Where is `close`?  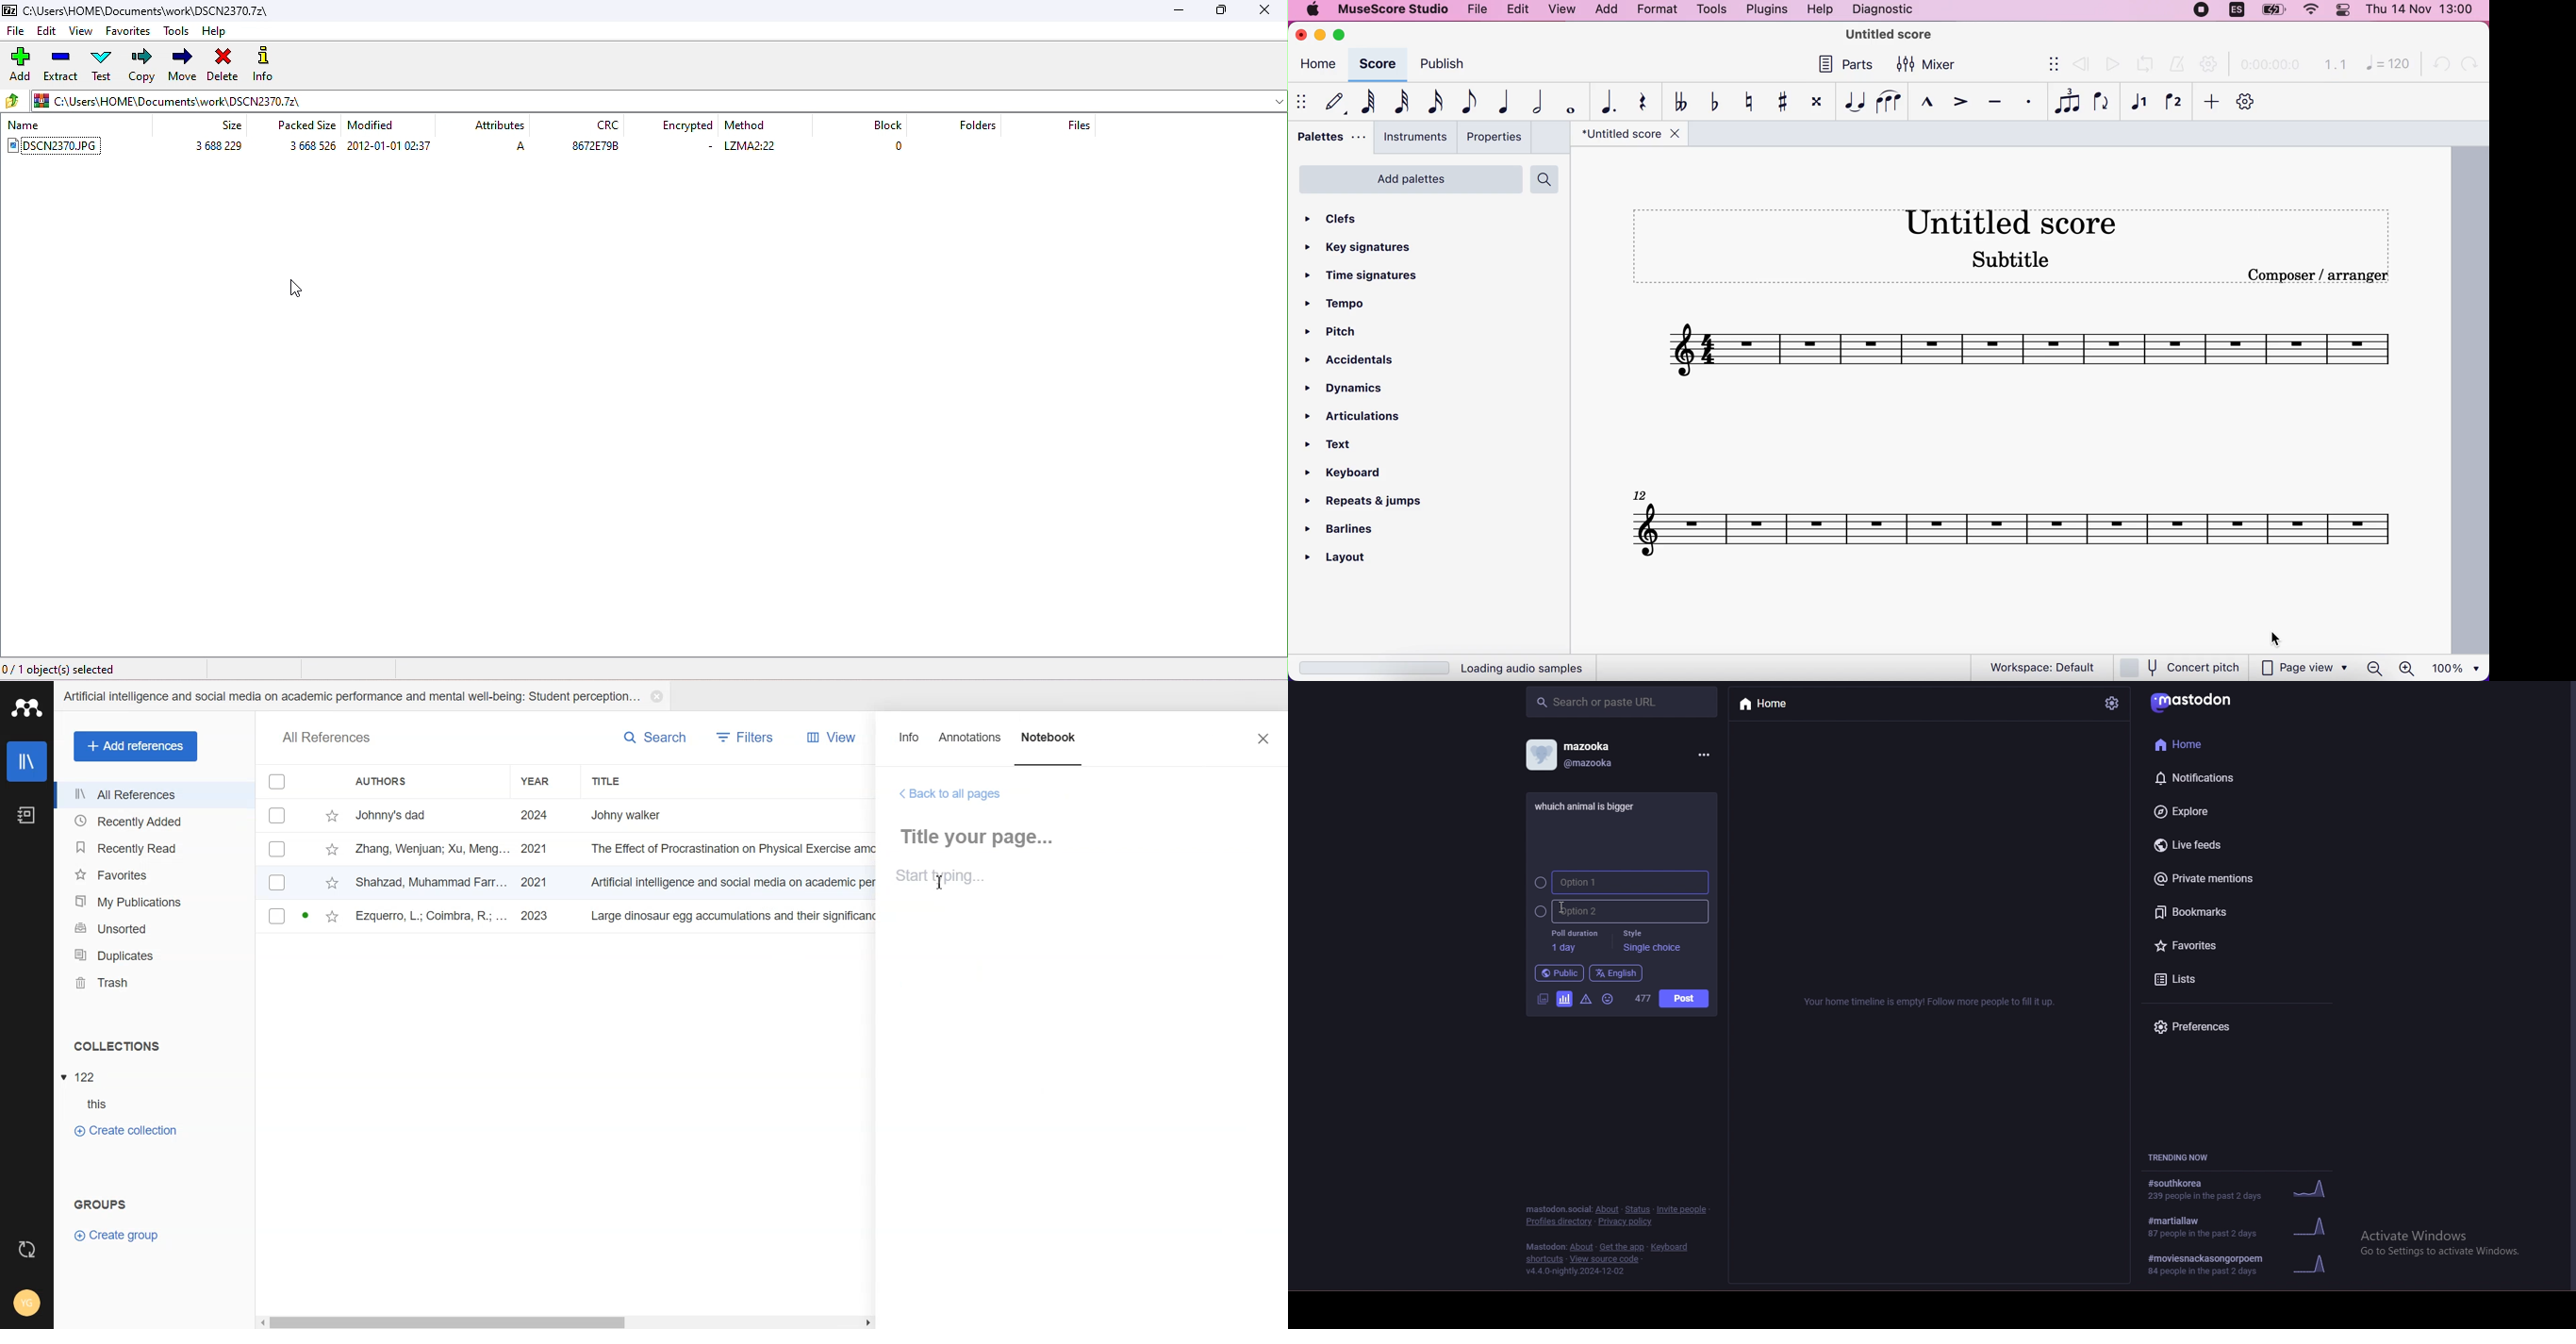 close is located at coordinates (1302, 37).